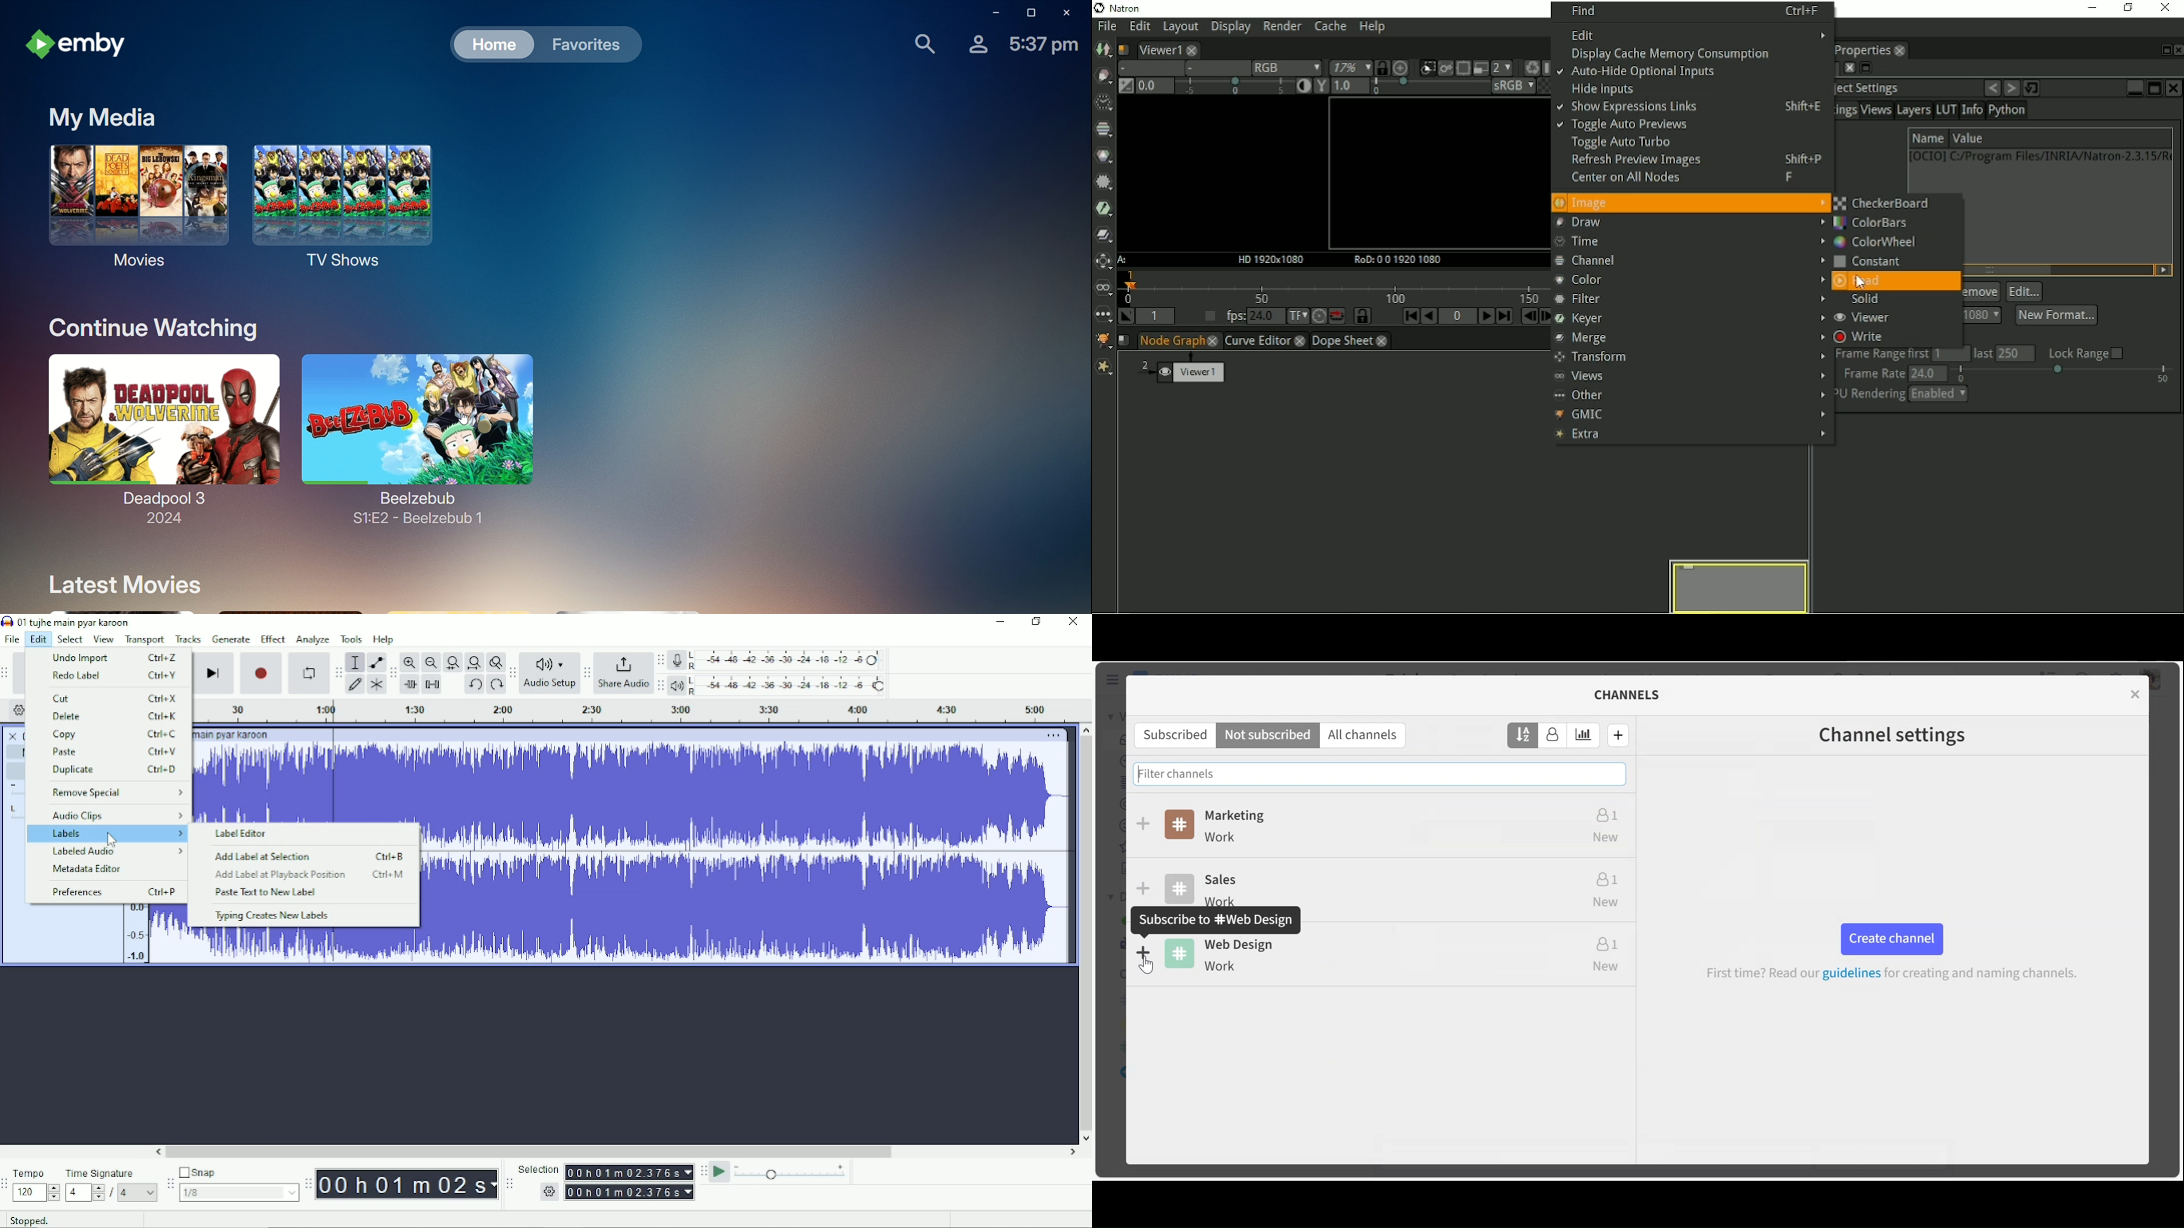 This screenshot has width=2184, height=1232. I want to click on Continue Watching, so click(147, 324).